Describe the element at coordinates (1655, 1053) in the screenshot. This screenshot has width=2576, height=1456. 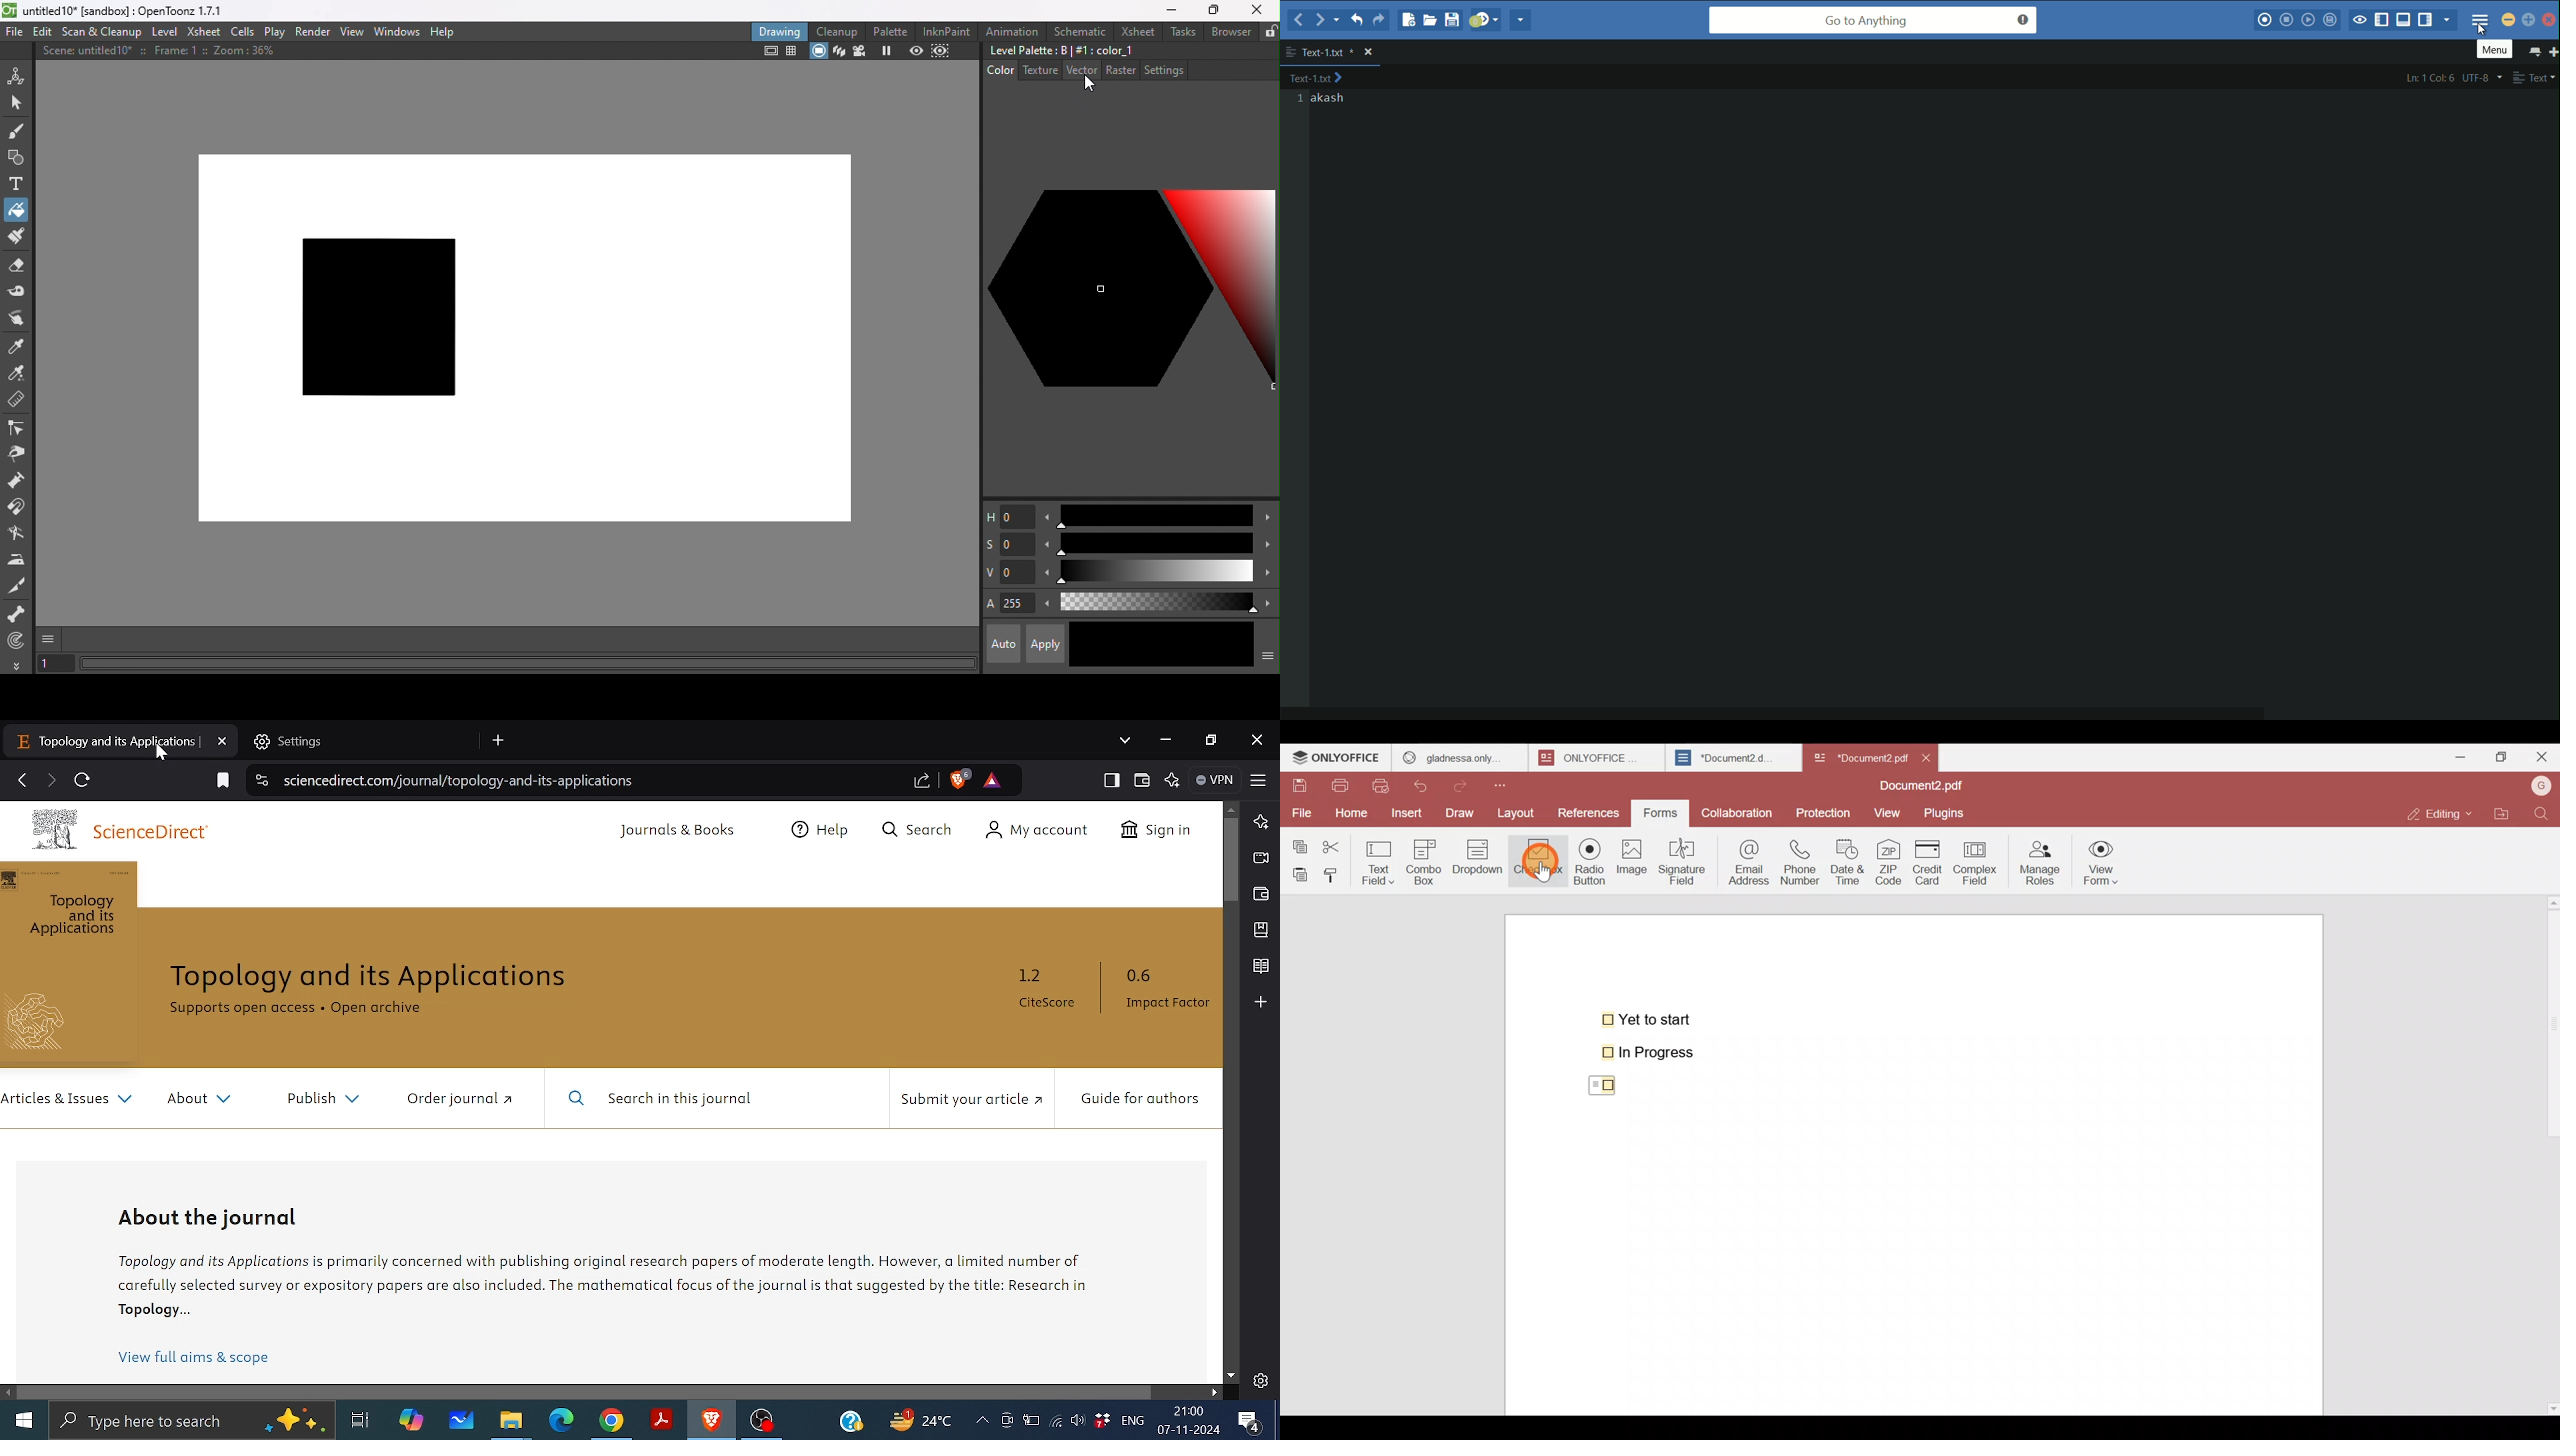
I see `In Progress` at that location.